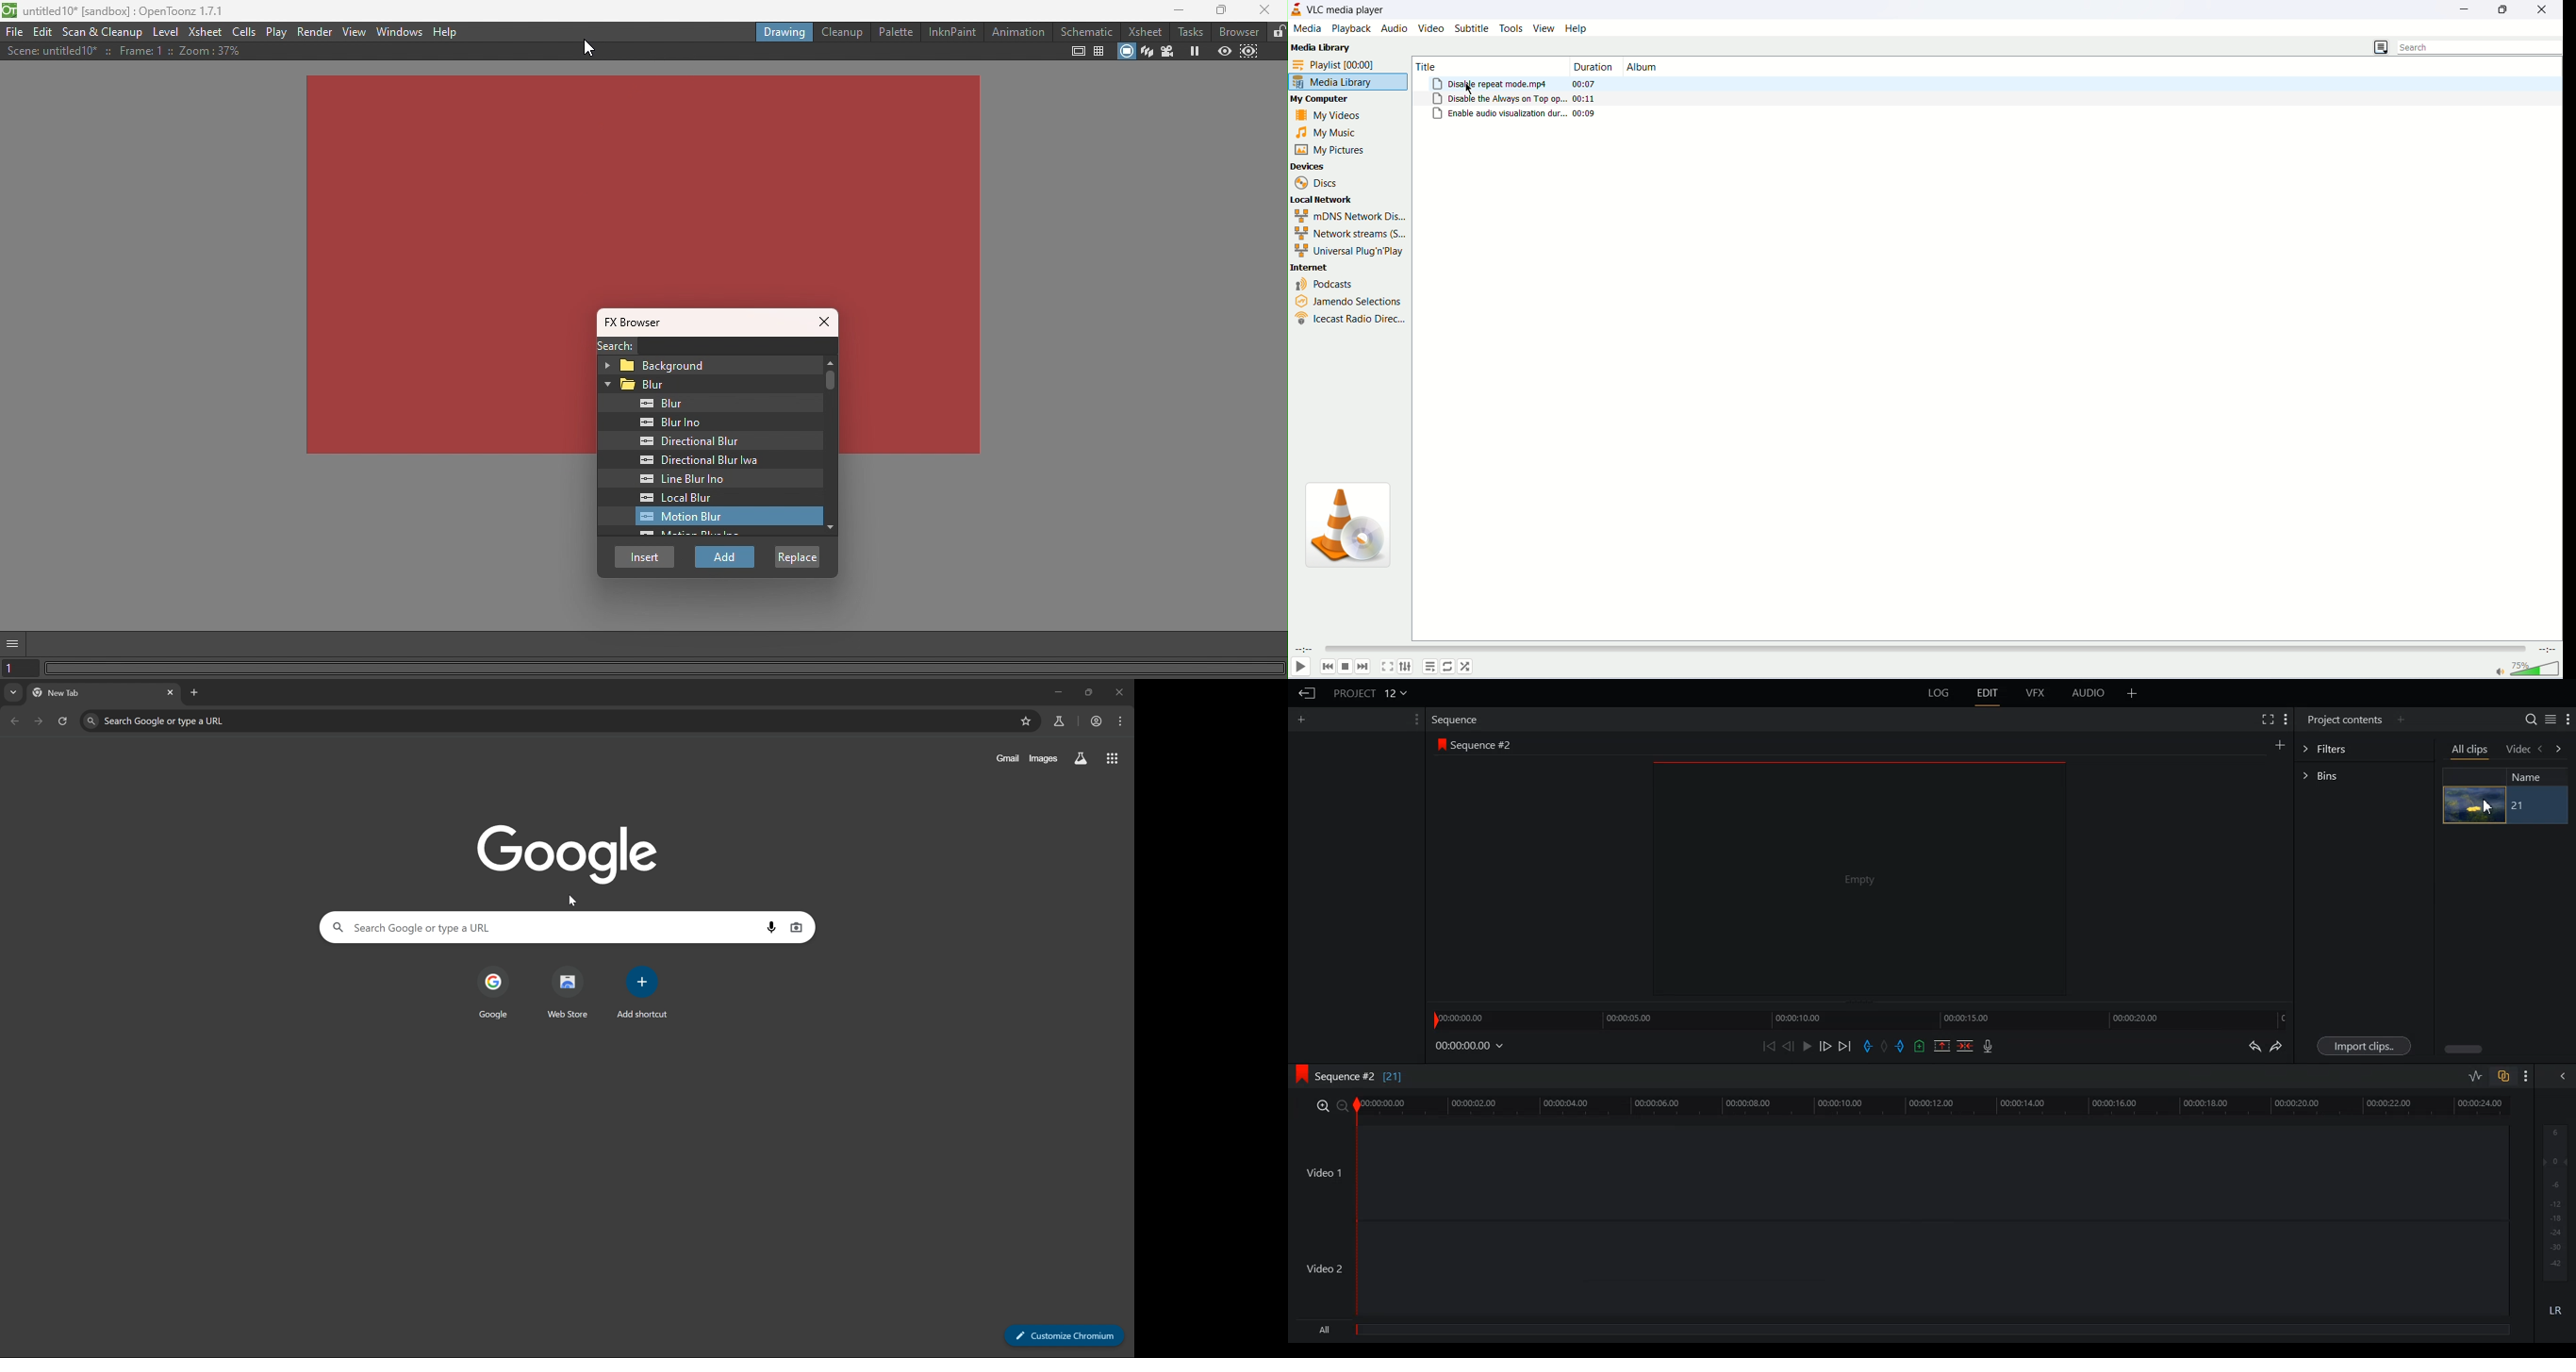 The image size is (2576, 1372). What do you see at coordinates (708, 385) in the screenshot?
I see `Blur` at bounding box center [708, 385].